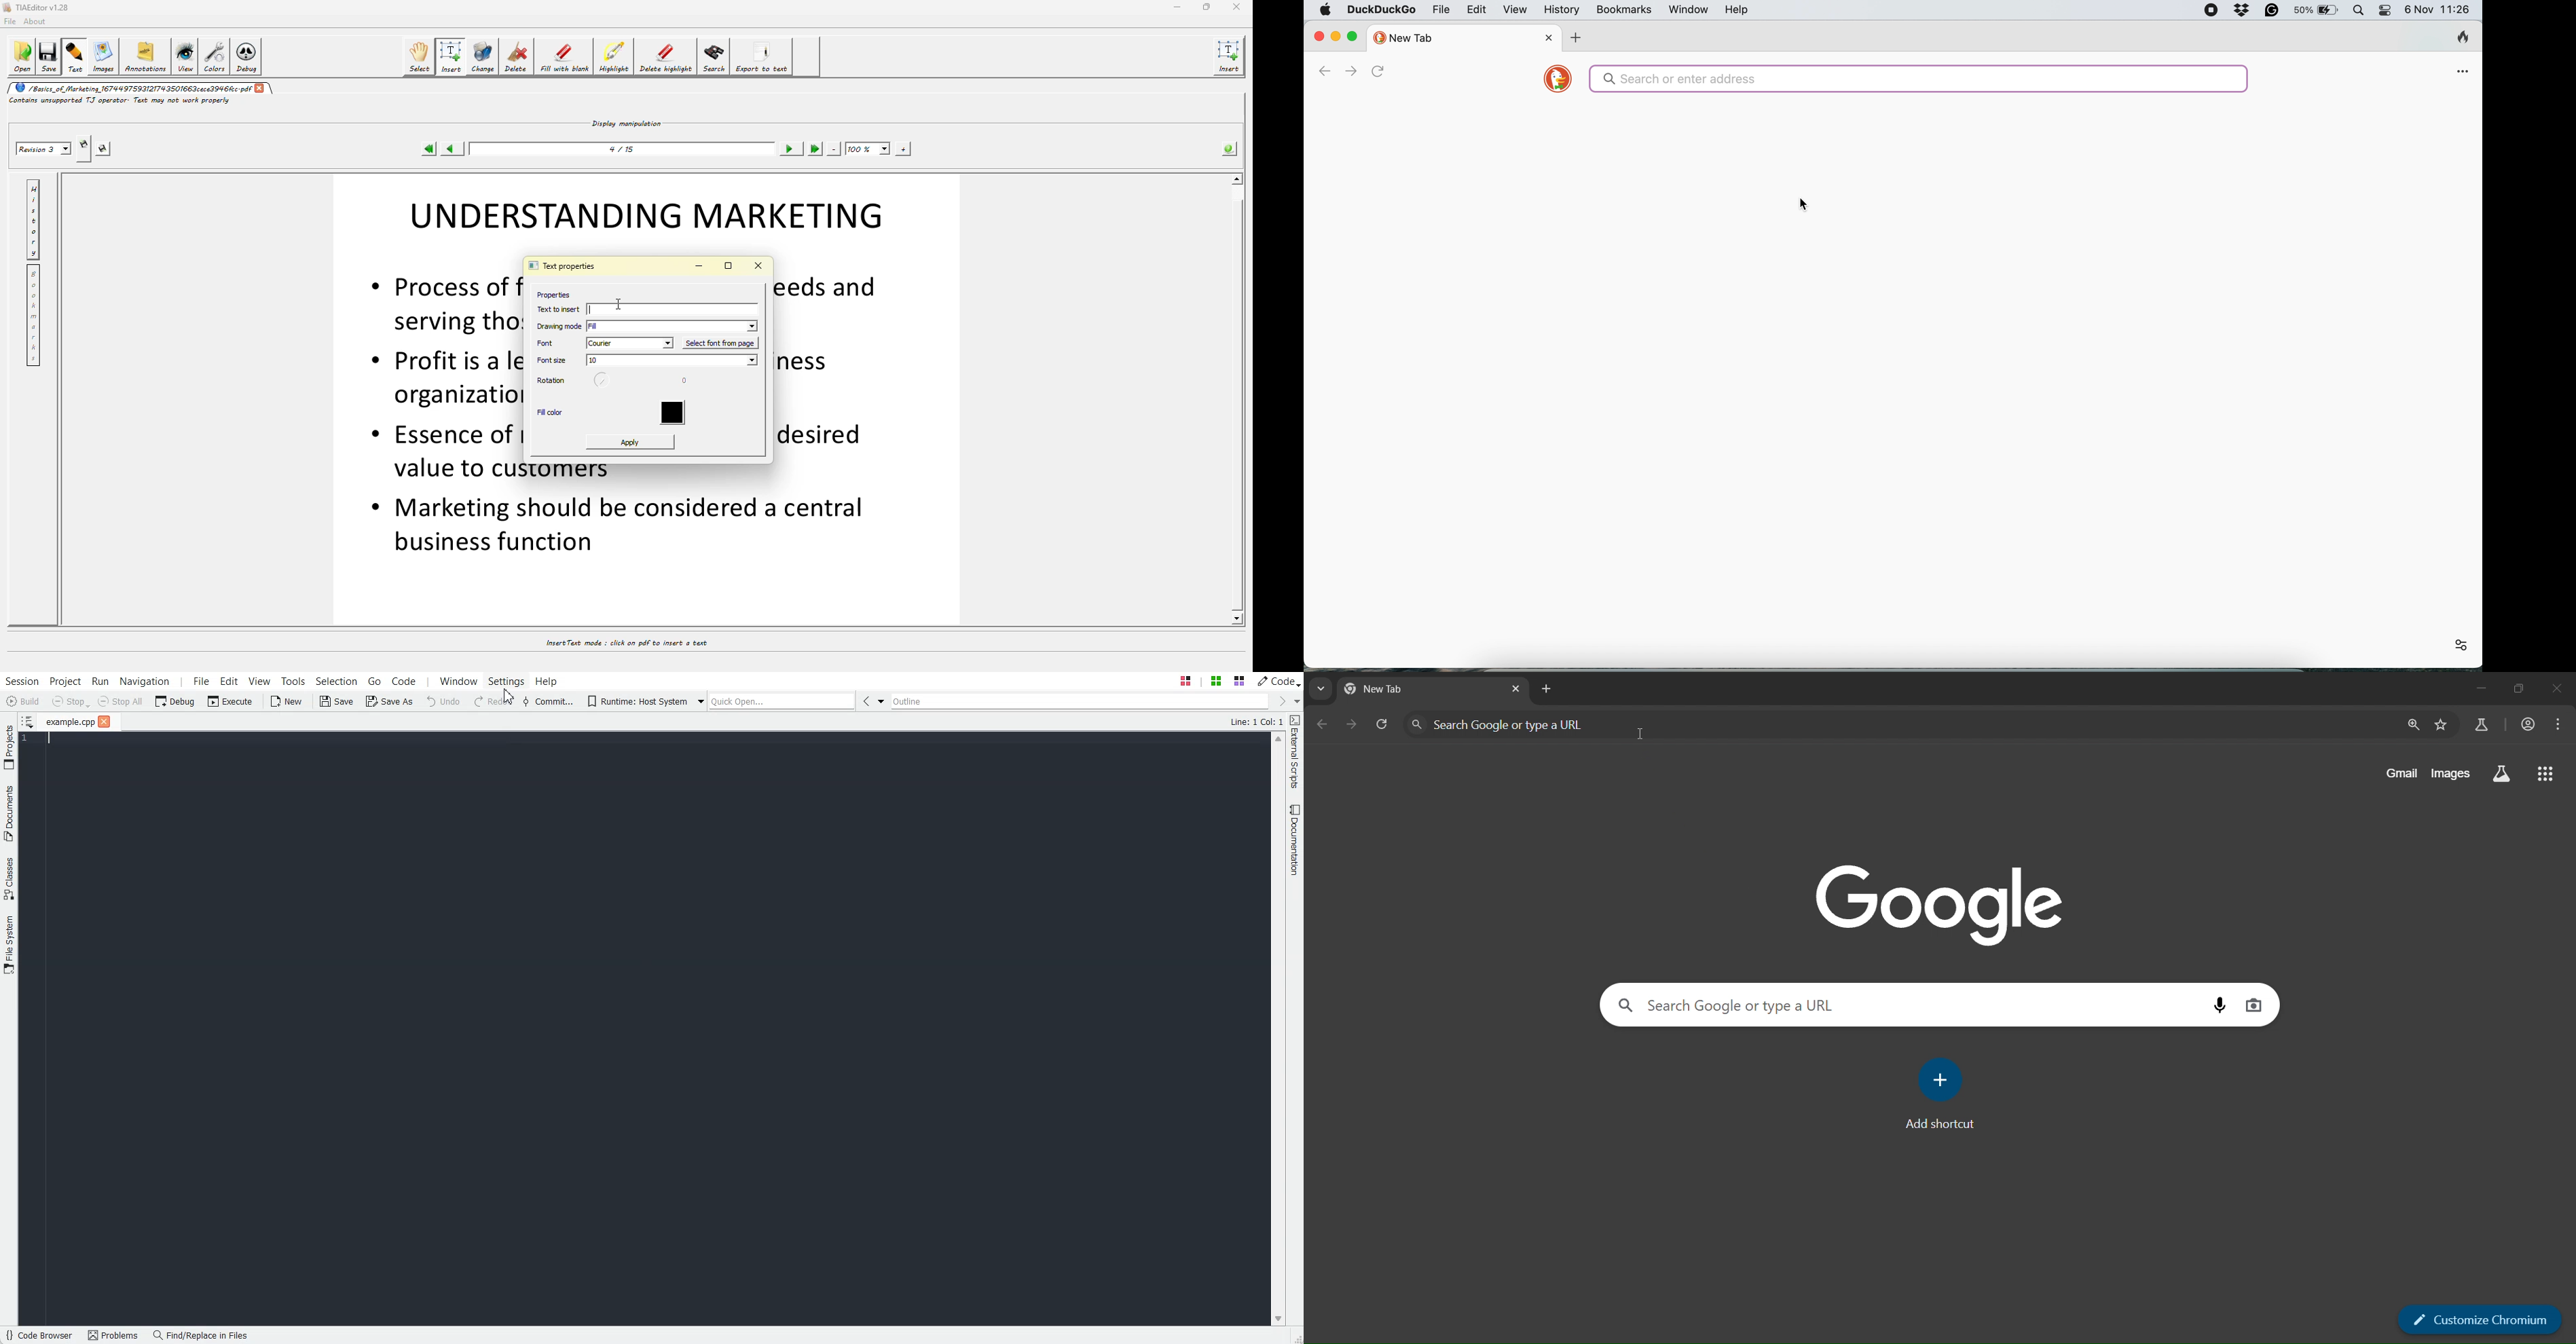 This screenshot has width=2576, height=1344. What do you see at coordinates (2558, 724) in the screenshot?
I see `menu` at bounding box center [2558, 724].